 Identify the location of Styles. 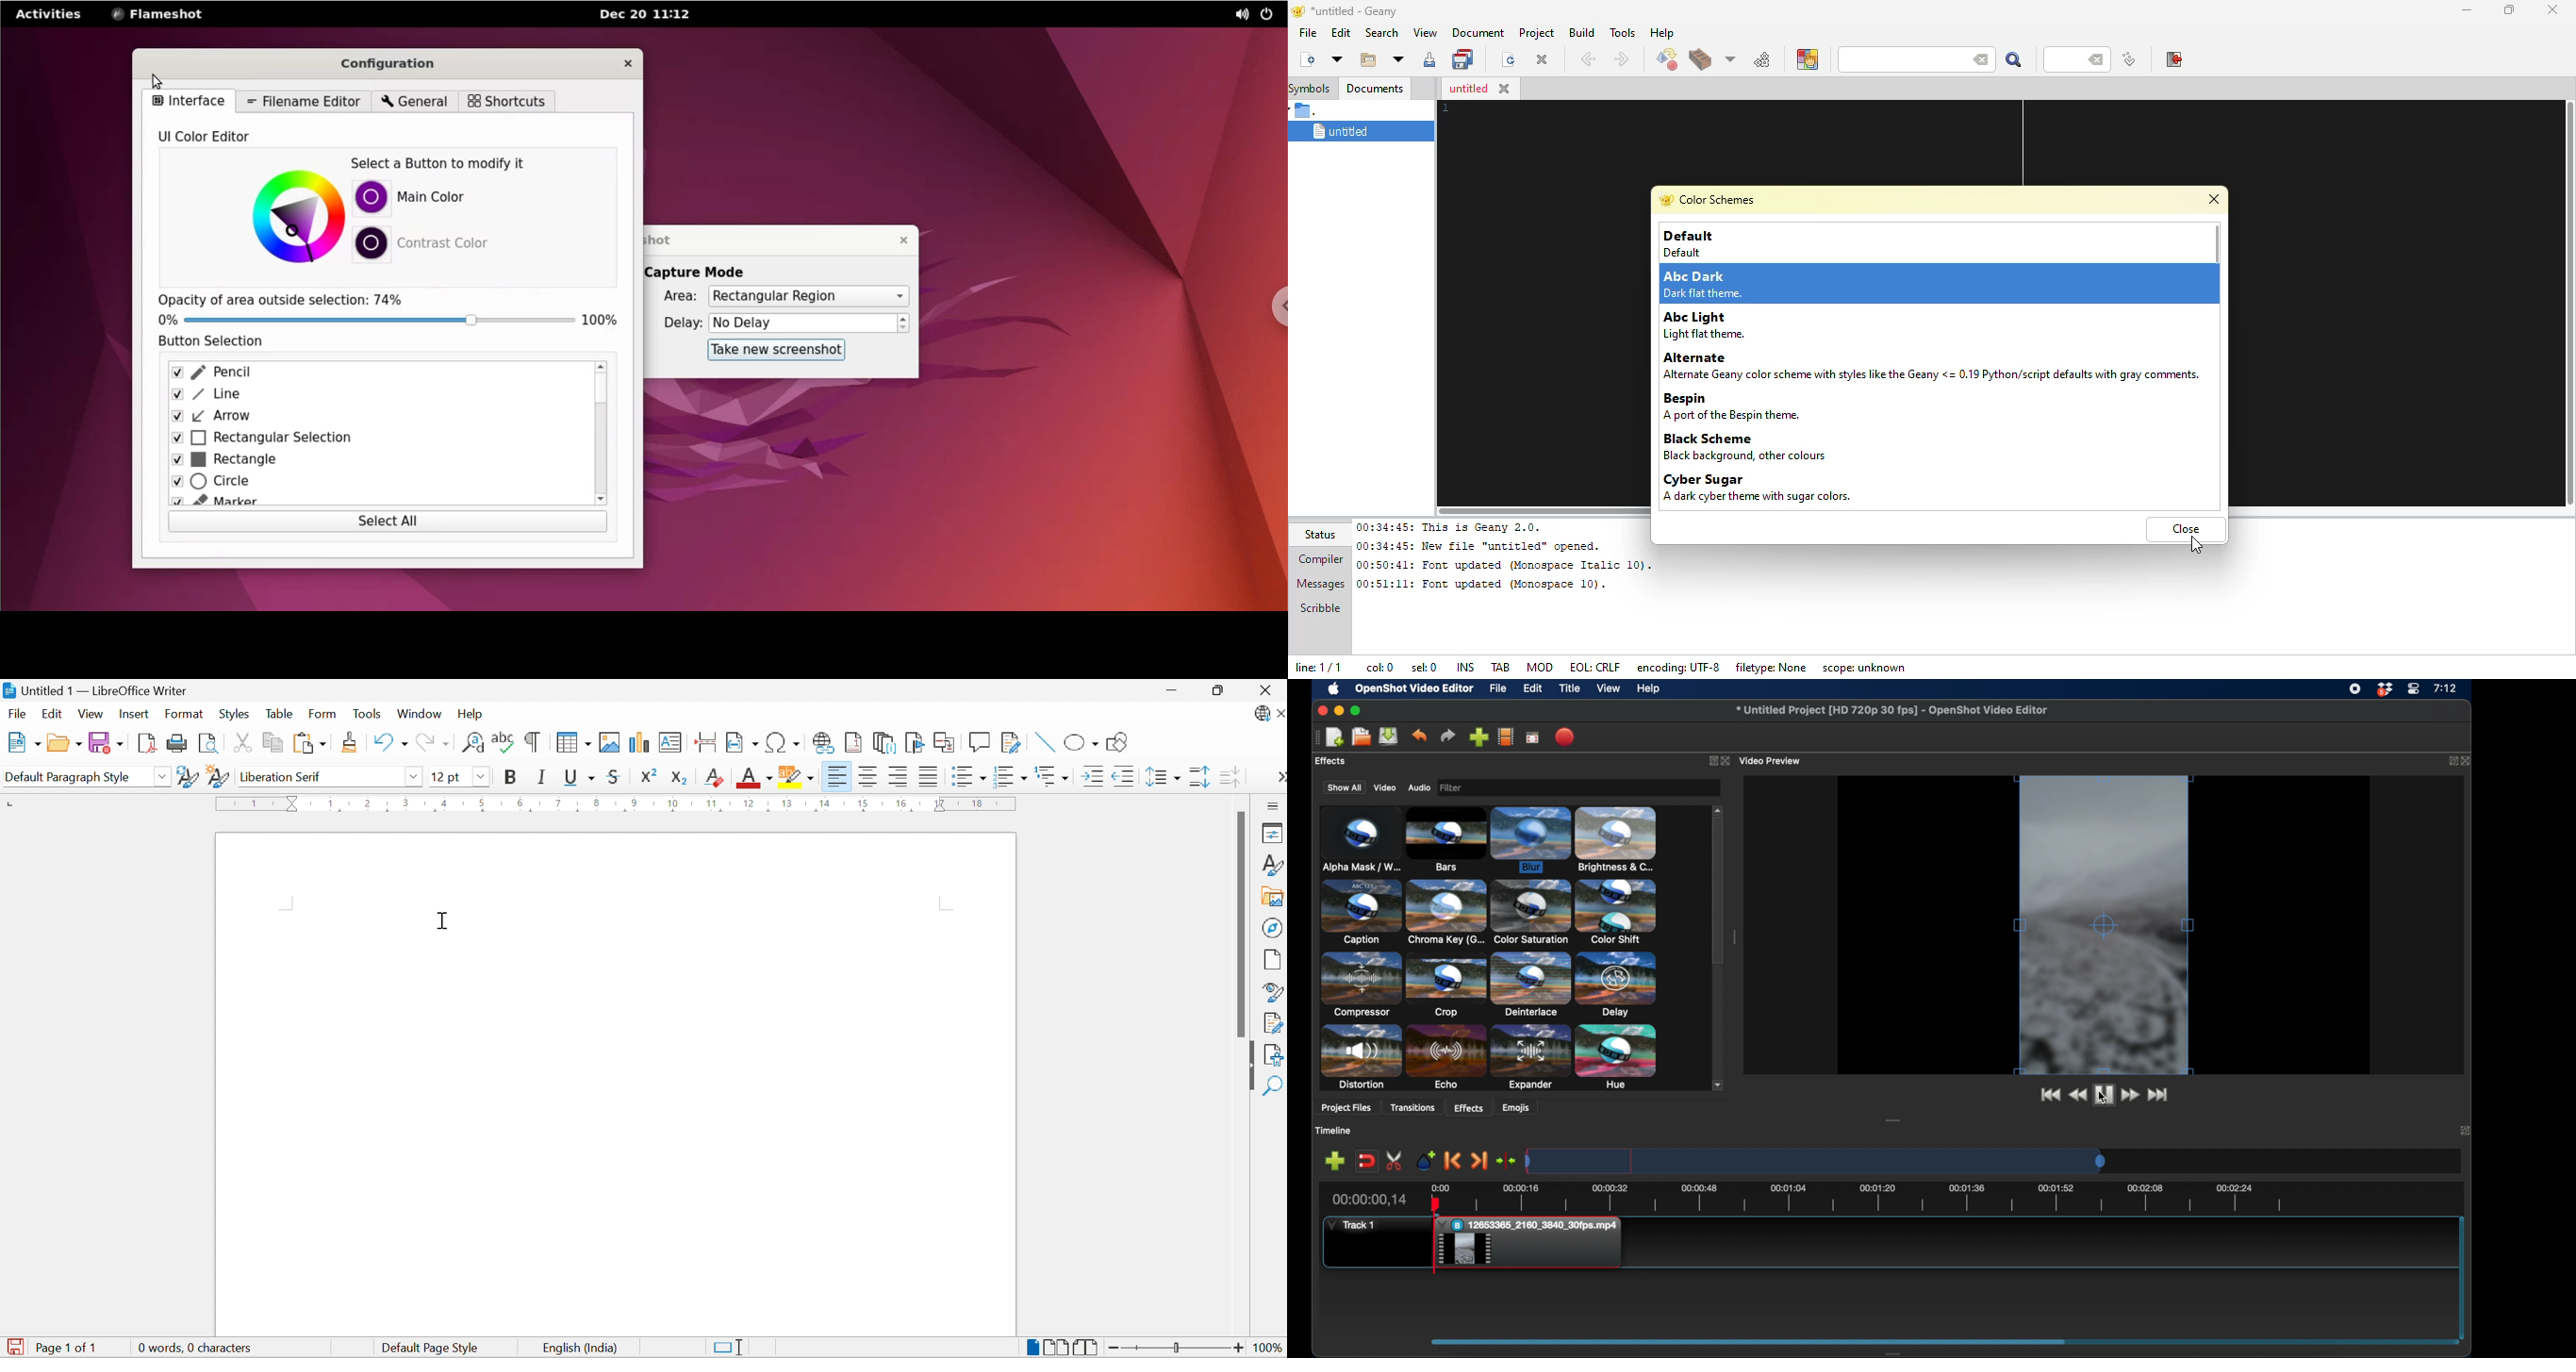
(233, 713).